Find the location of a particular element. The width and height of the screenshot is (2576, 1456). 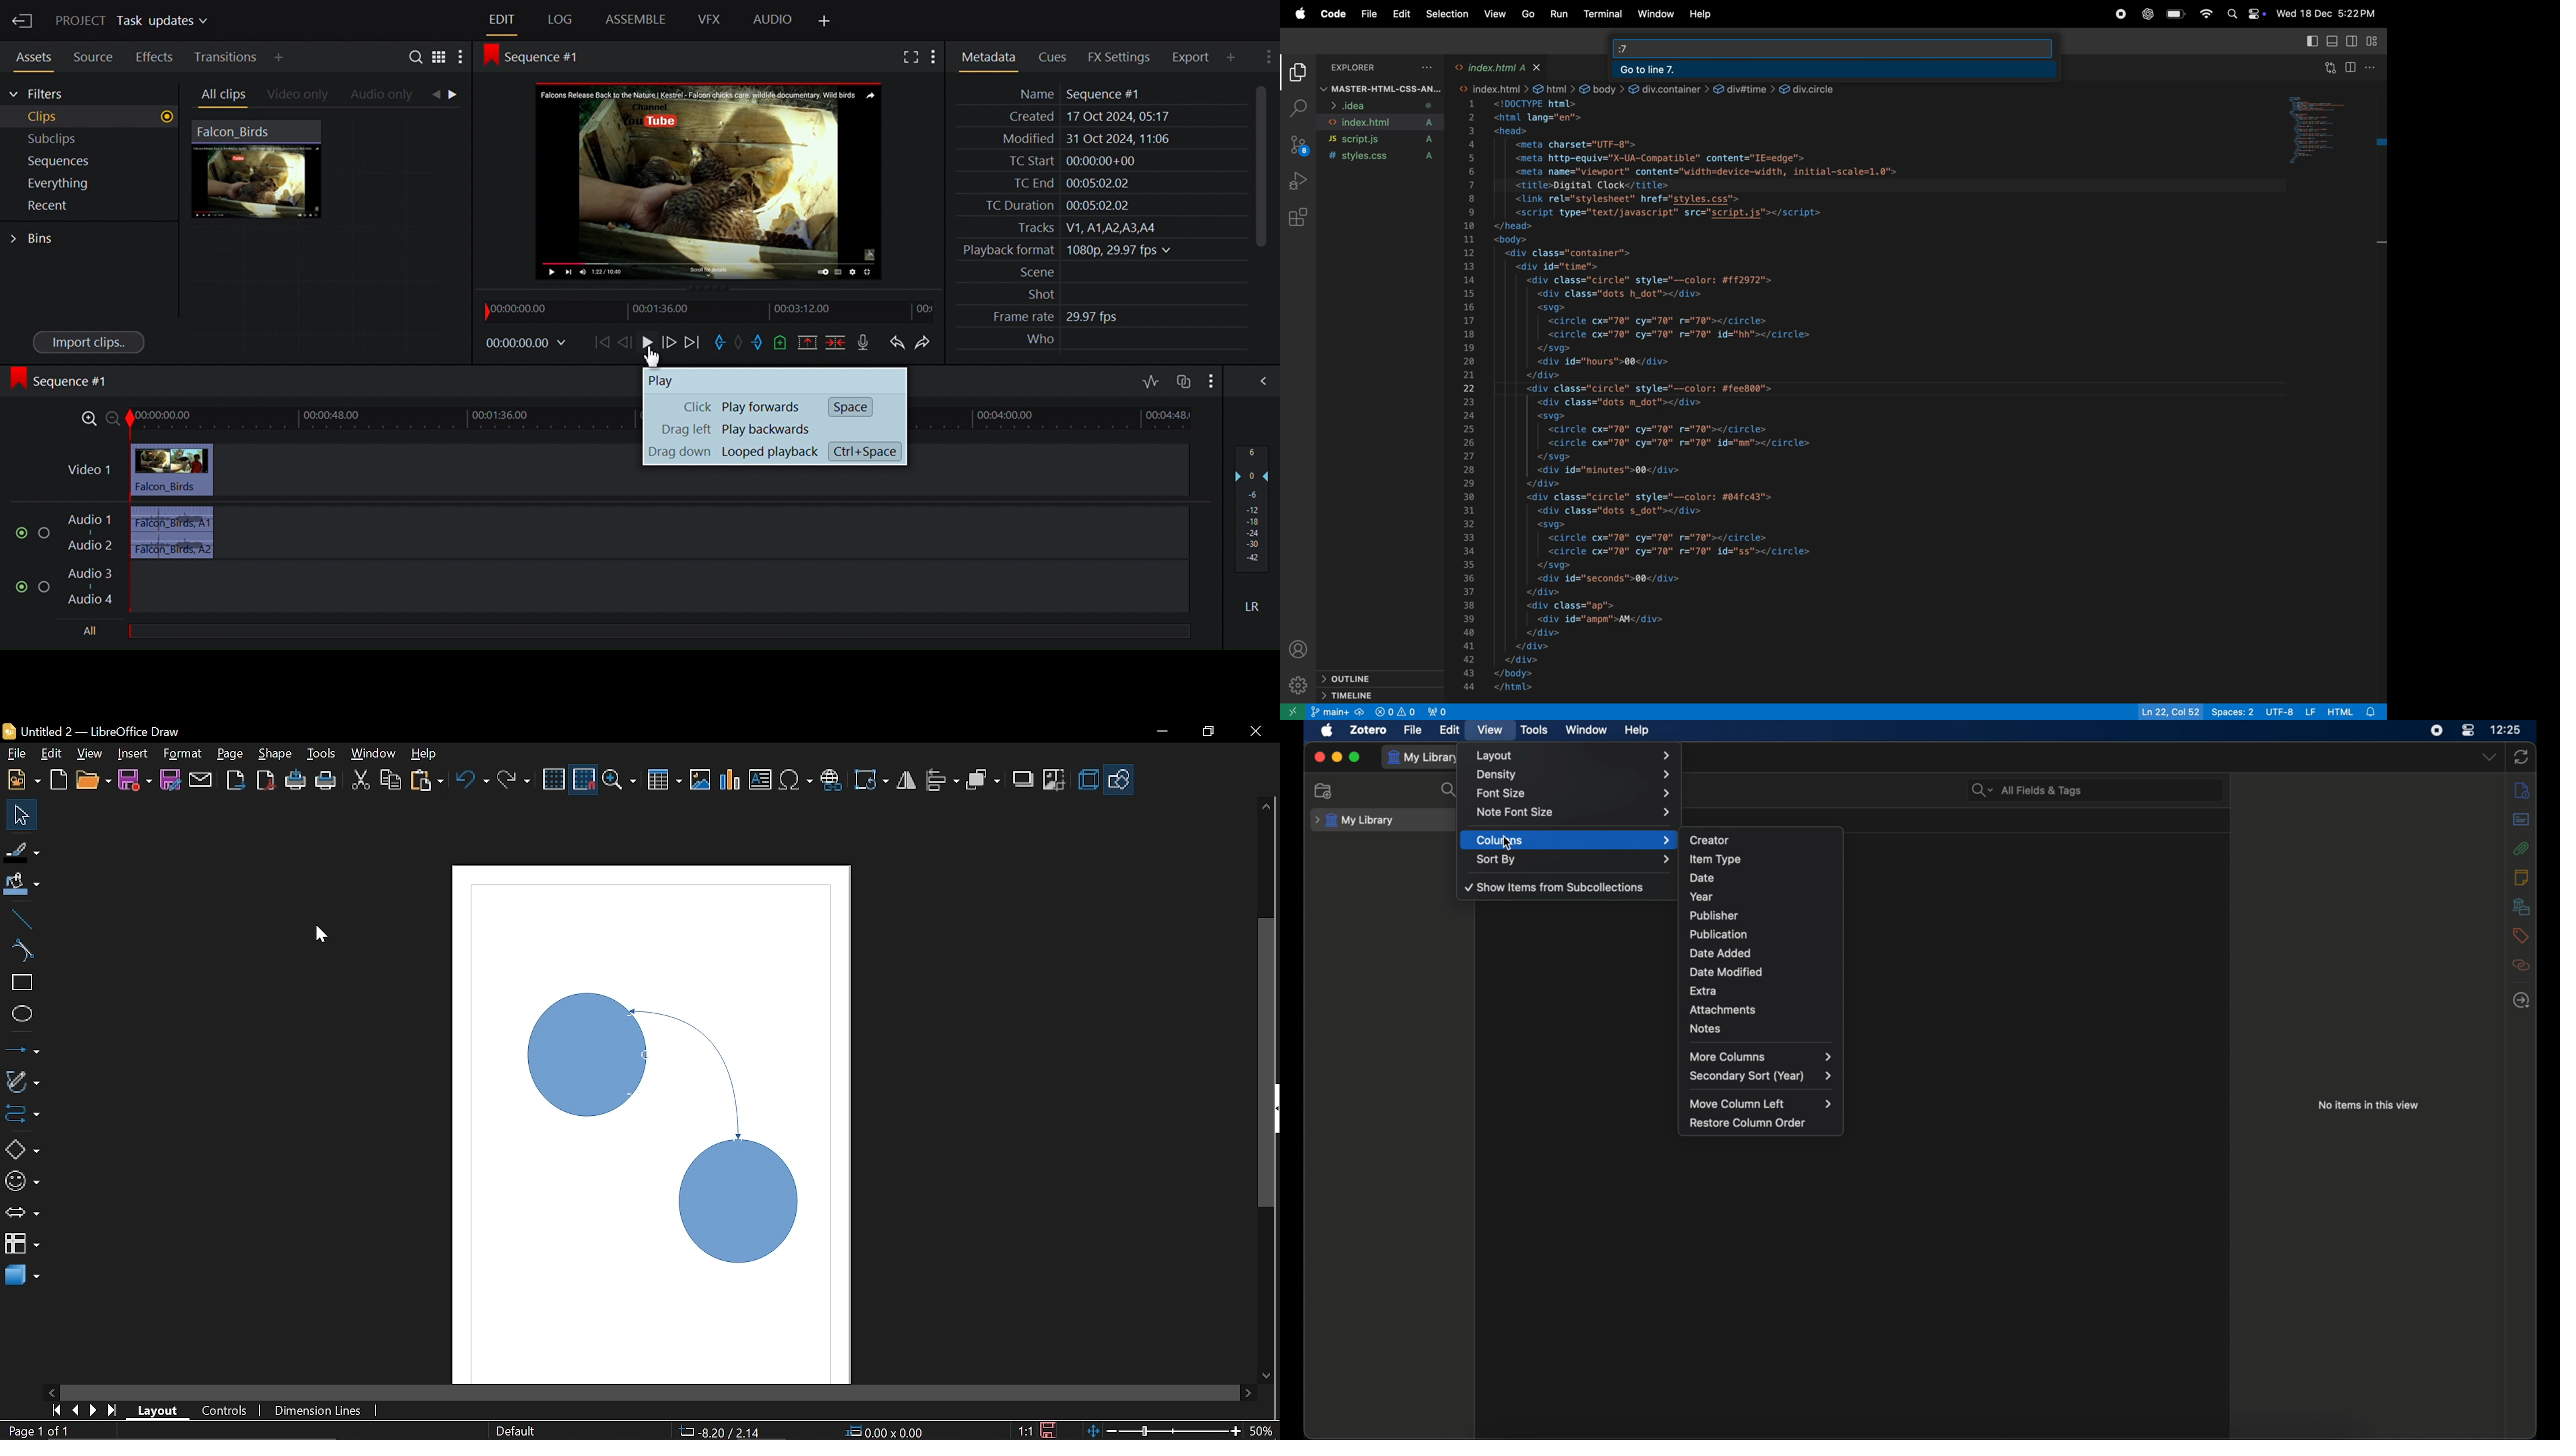

open another window is located at coordinates (1292, 711).